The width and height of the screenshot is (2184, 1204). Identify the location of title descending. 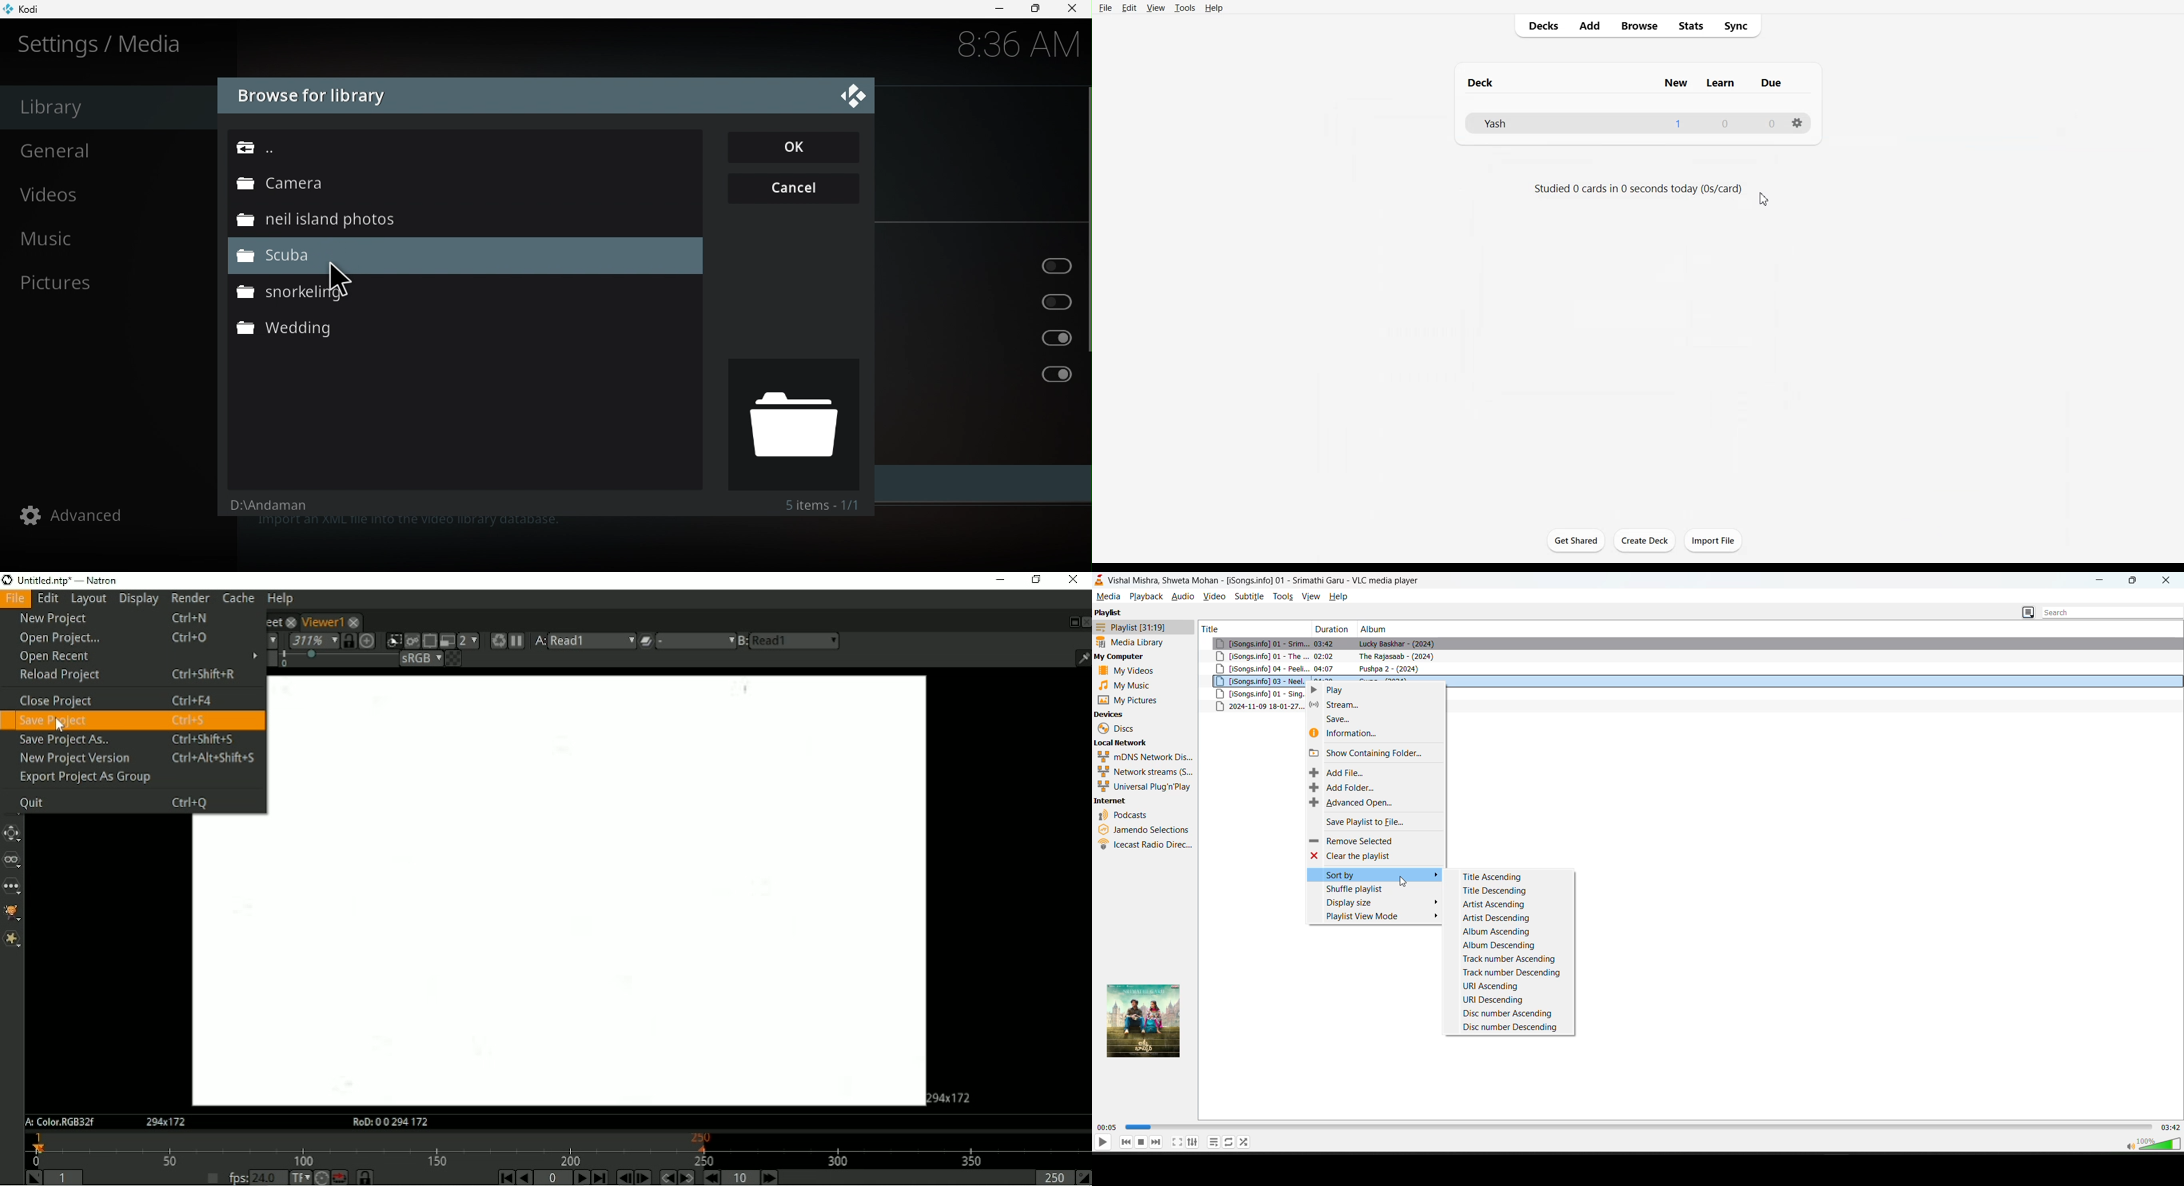
(1509, 890).